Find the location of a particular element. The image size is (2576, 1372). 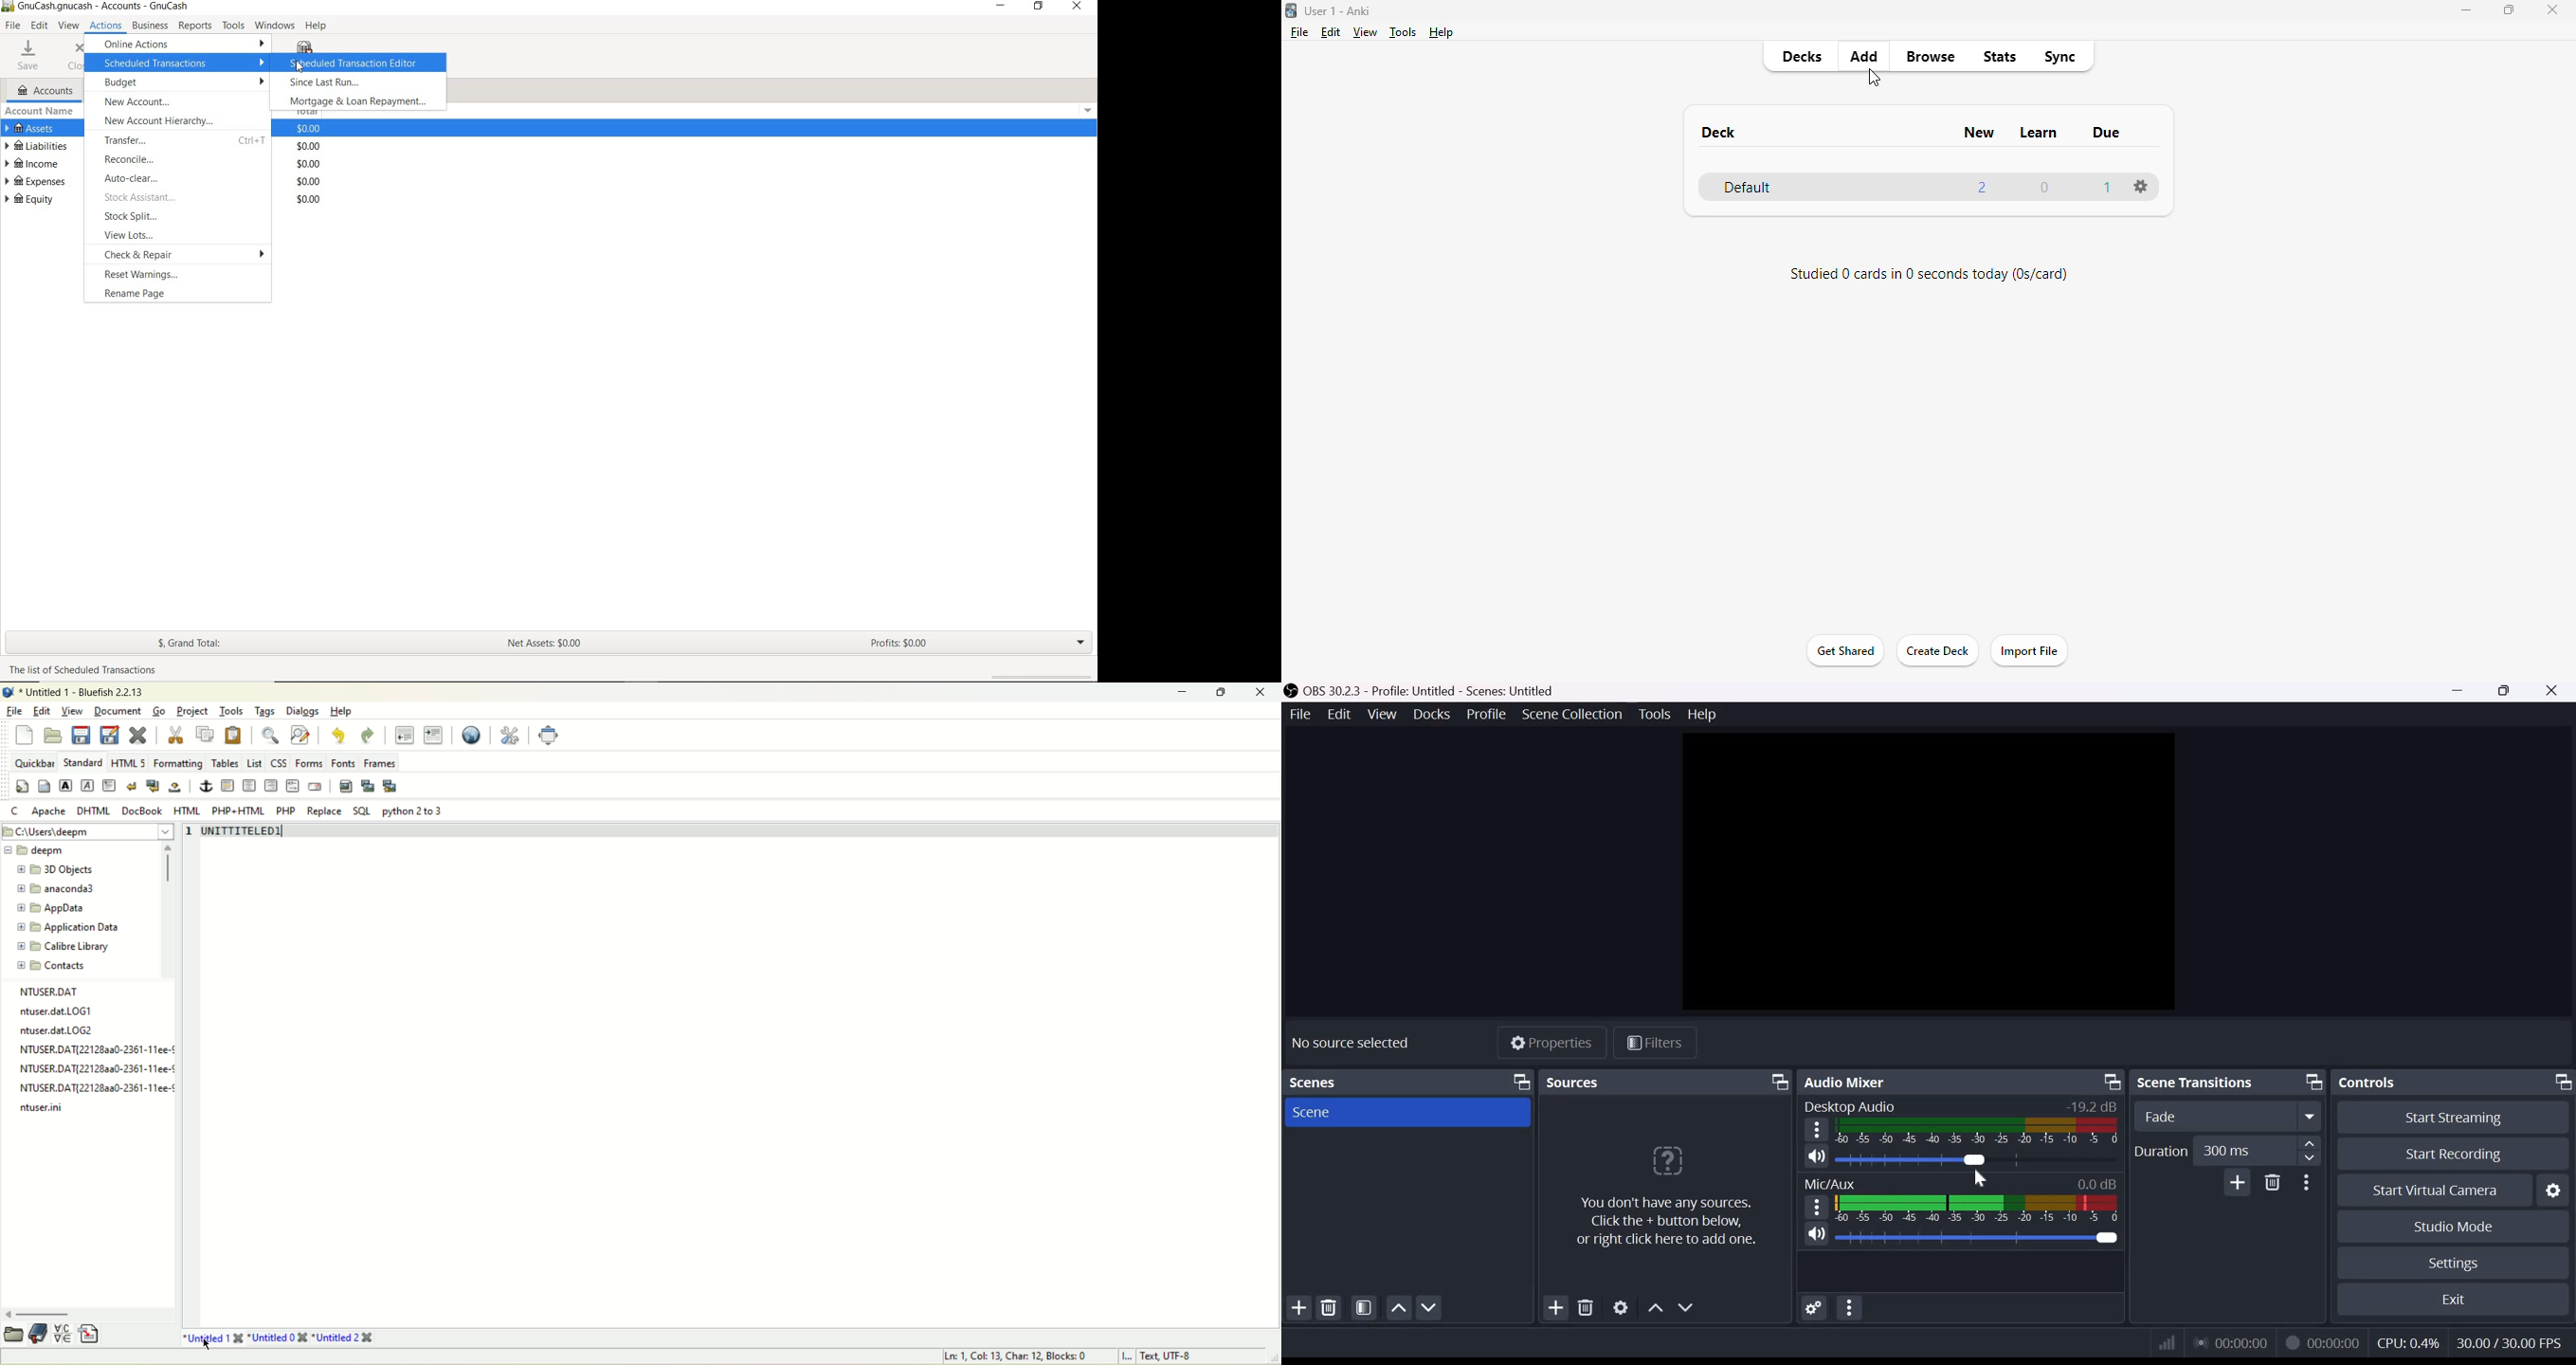

log is located at coordinates (43, 1107).